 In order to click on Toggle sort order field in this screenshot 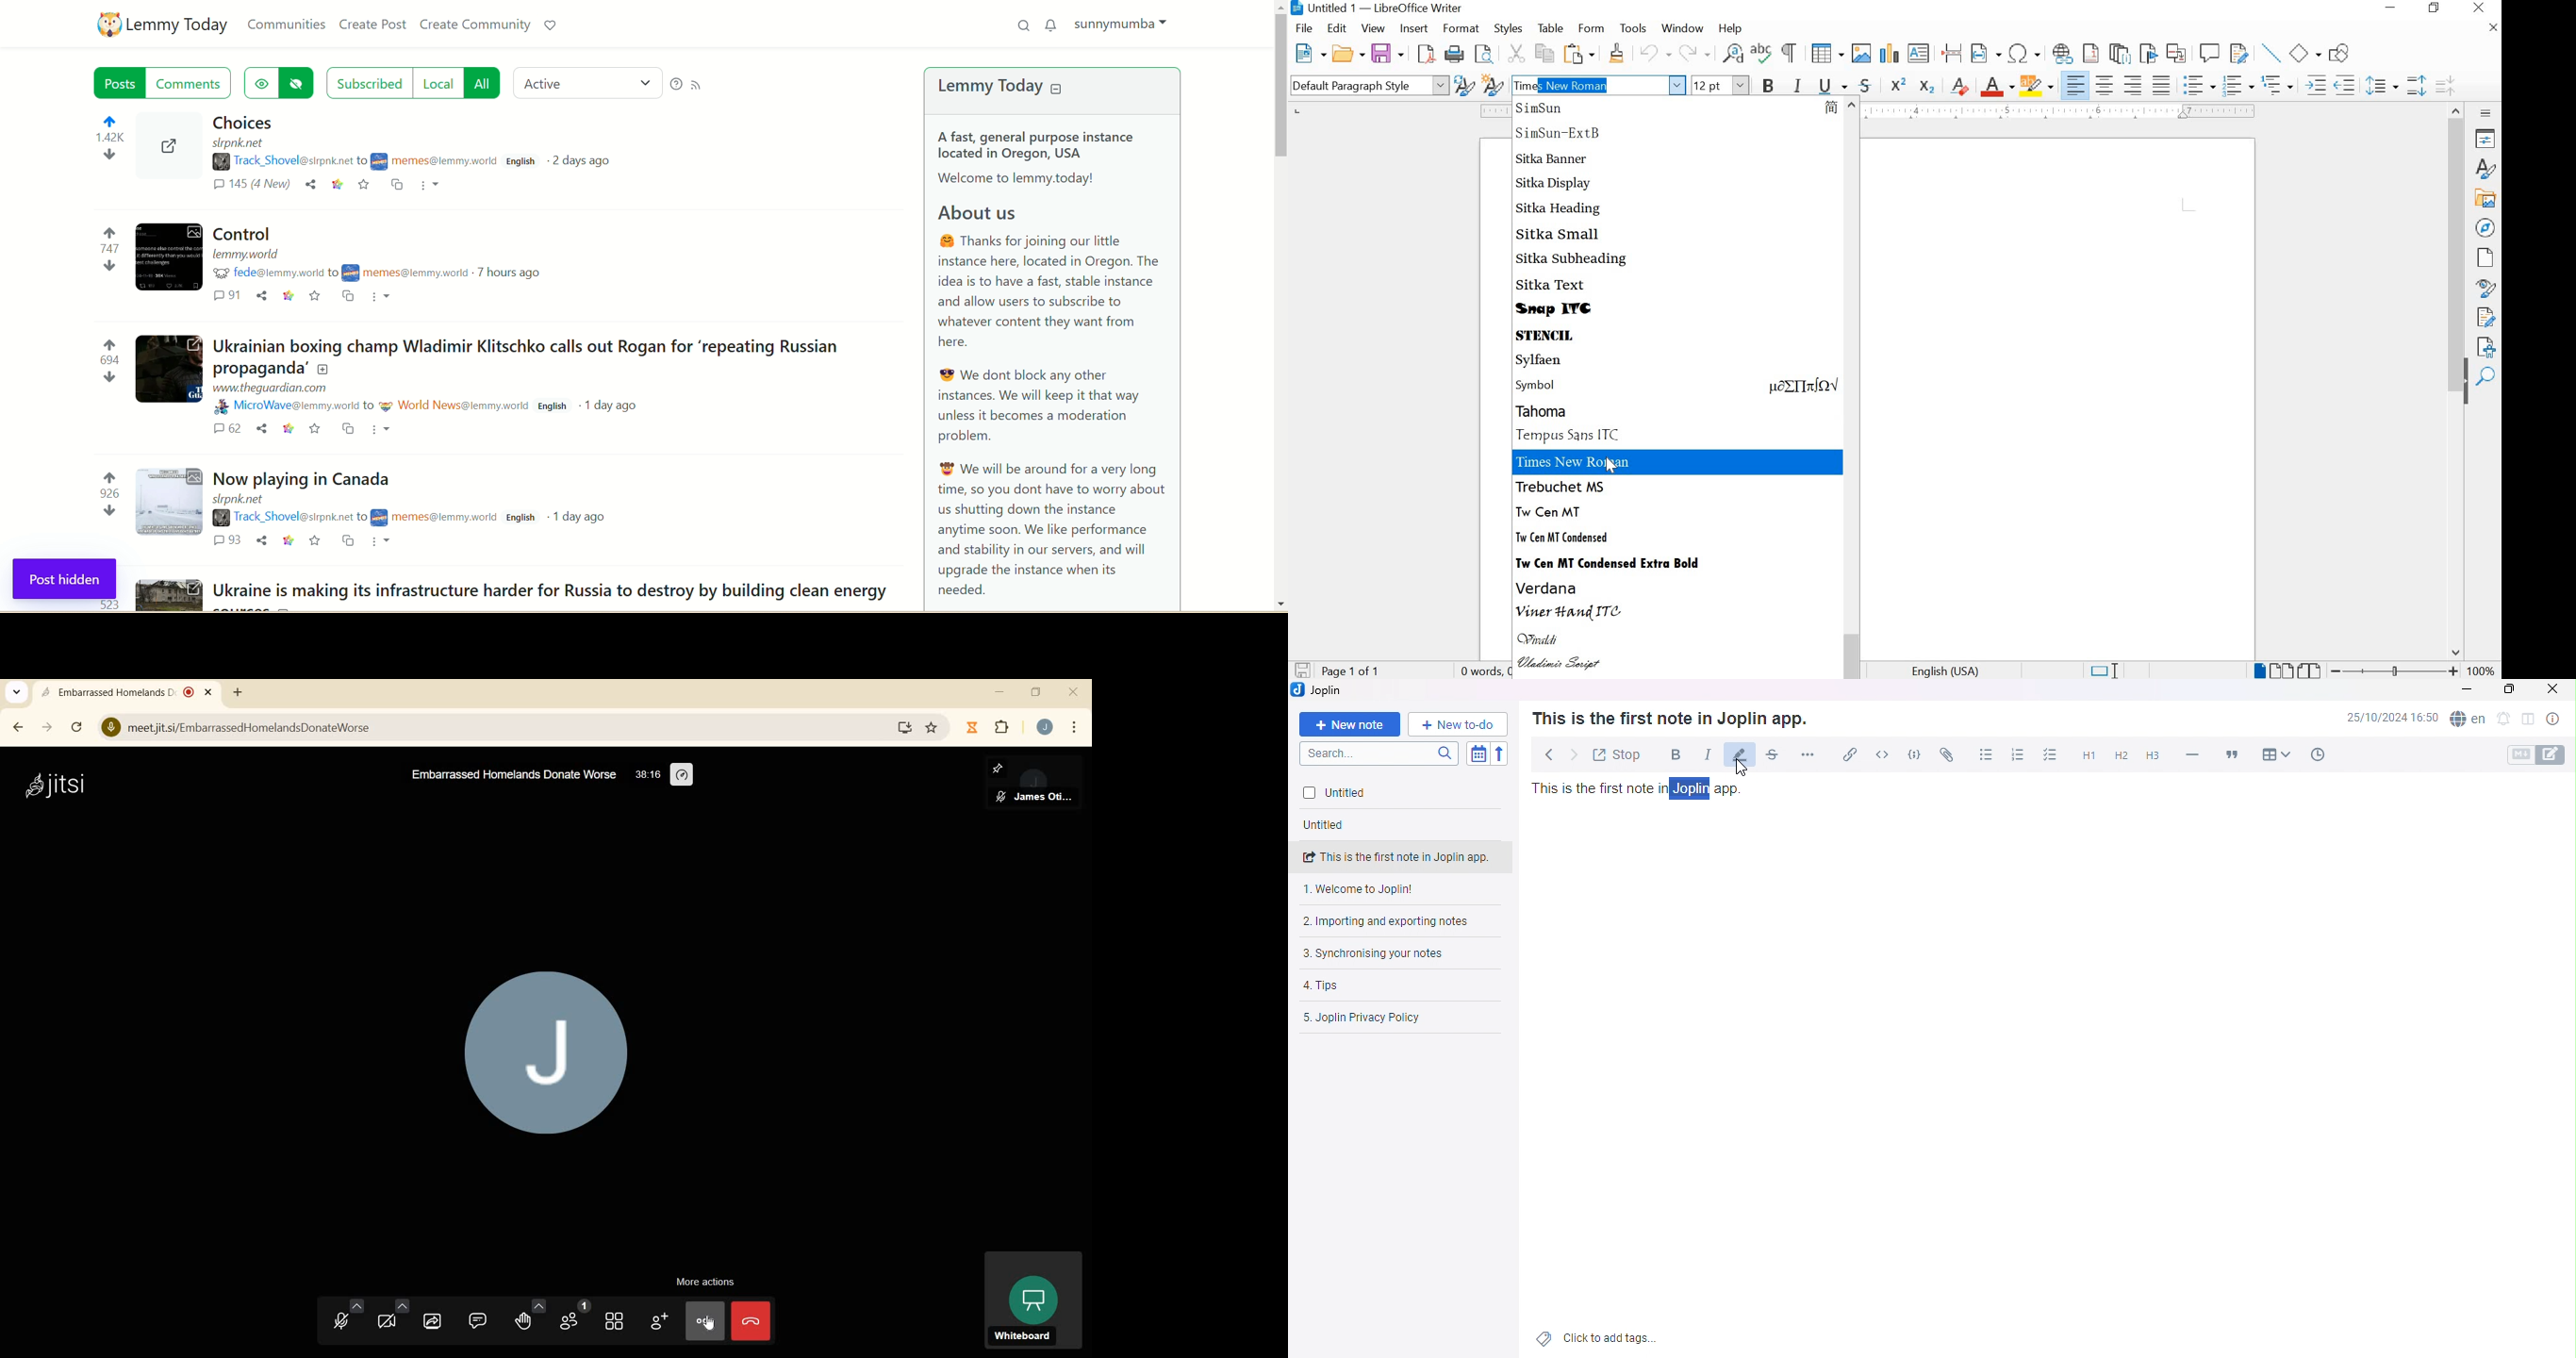, I will do `click(1480, 754)`.